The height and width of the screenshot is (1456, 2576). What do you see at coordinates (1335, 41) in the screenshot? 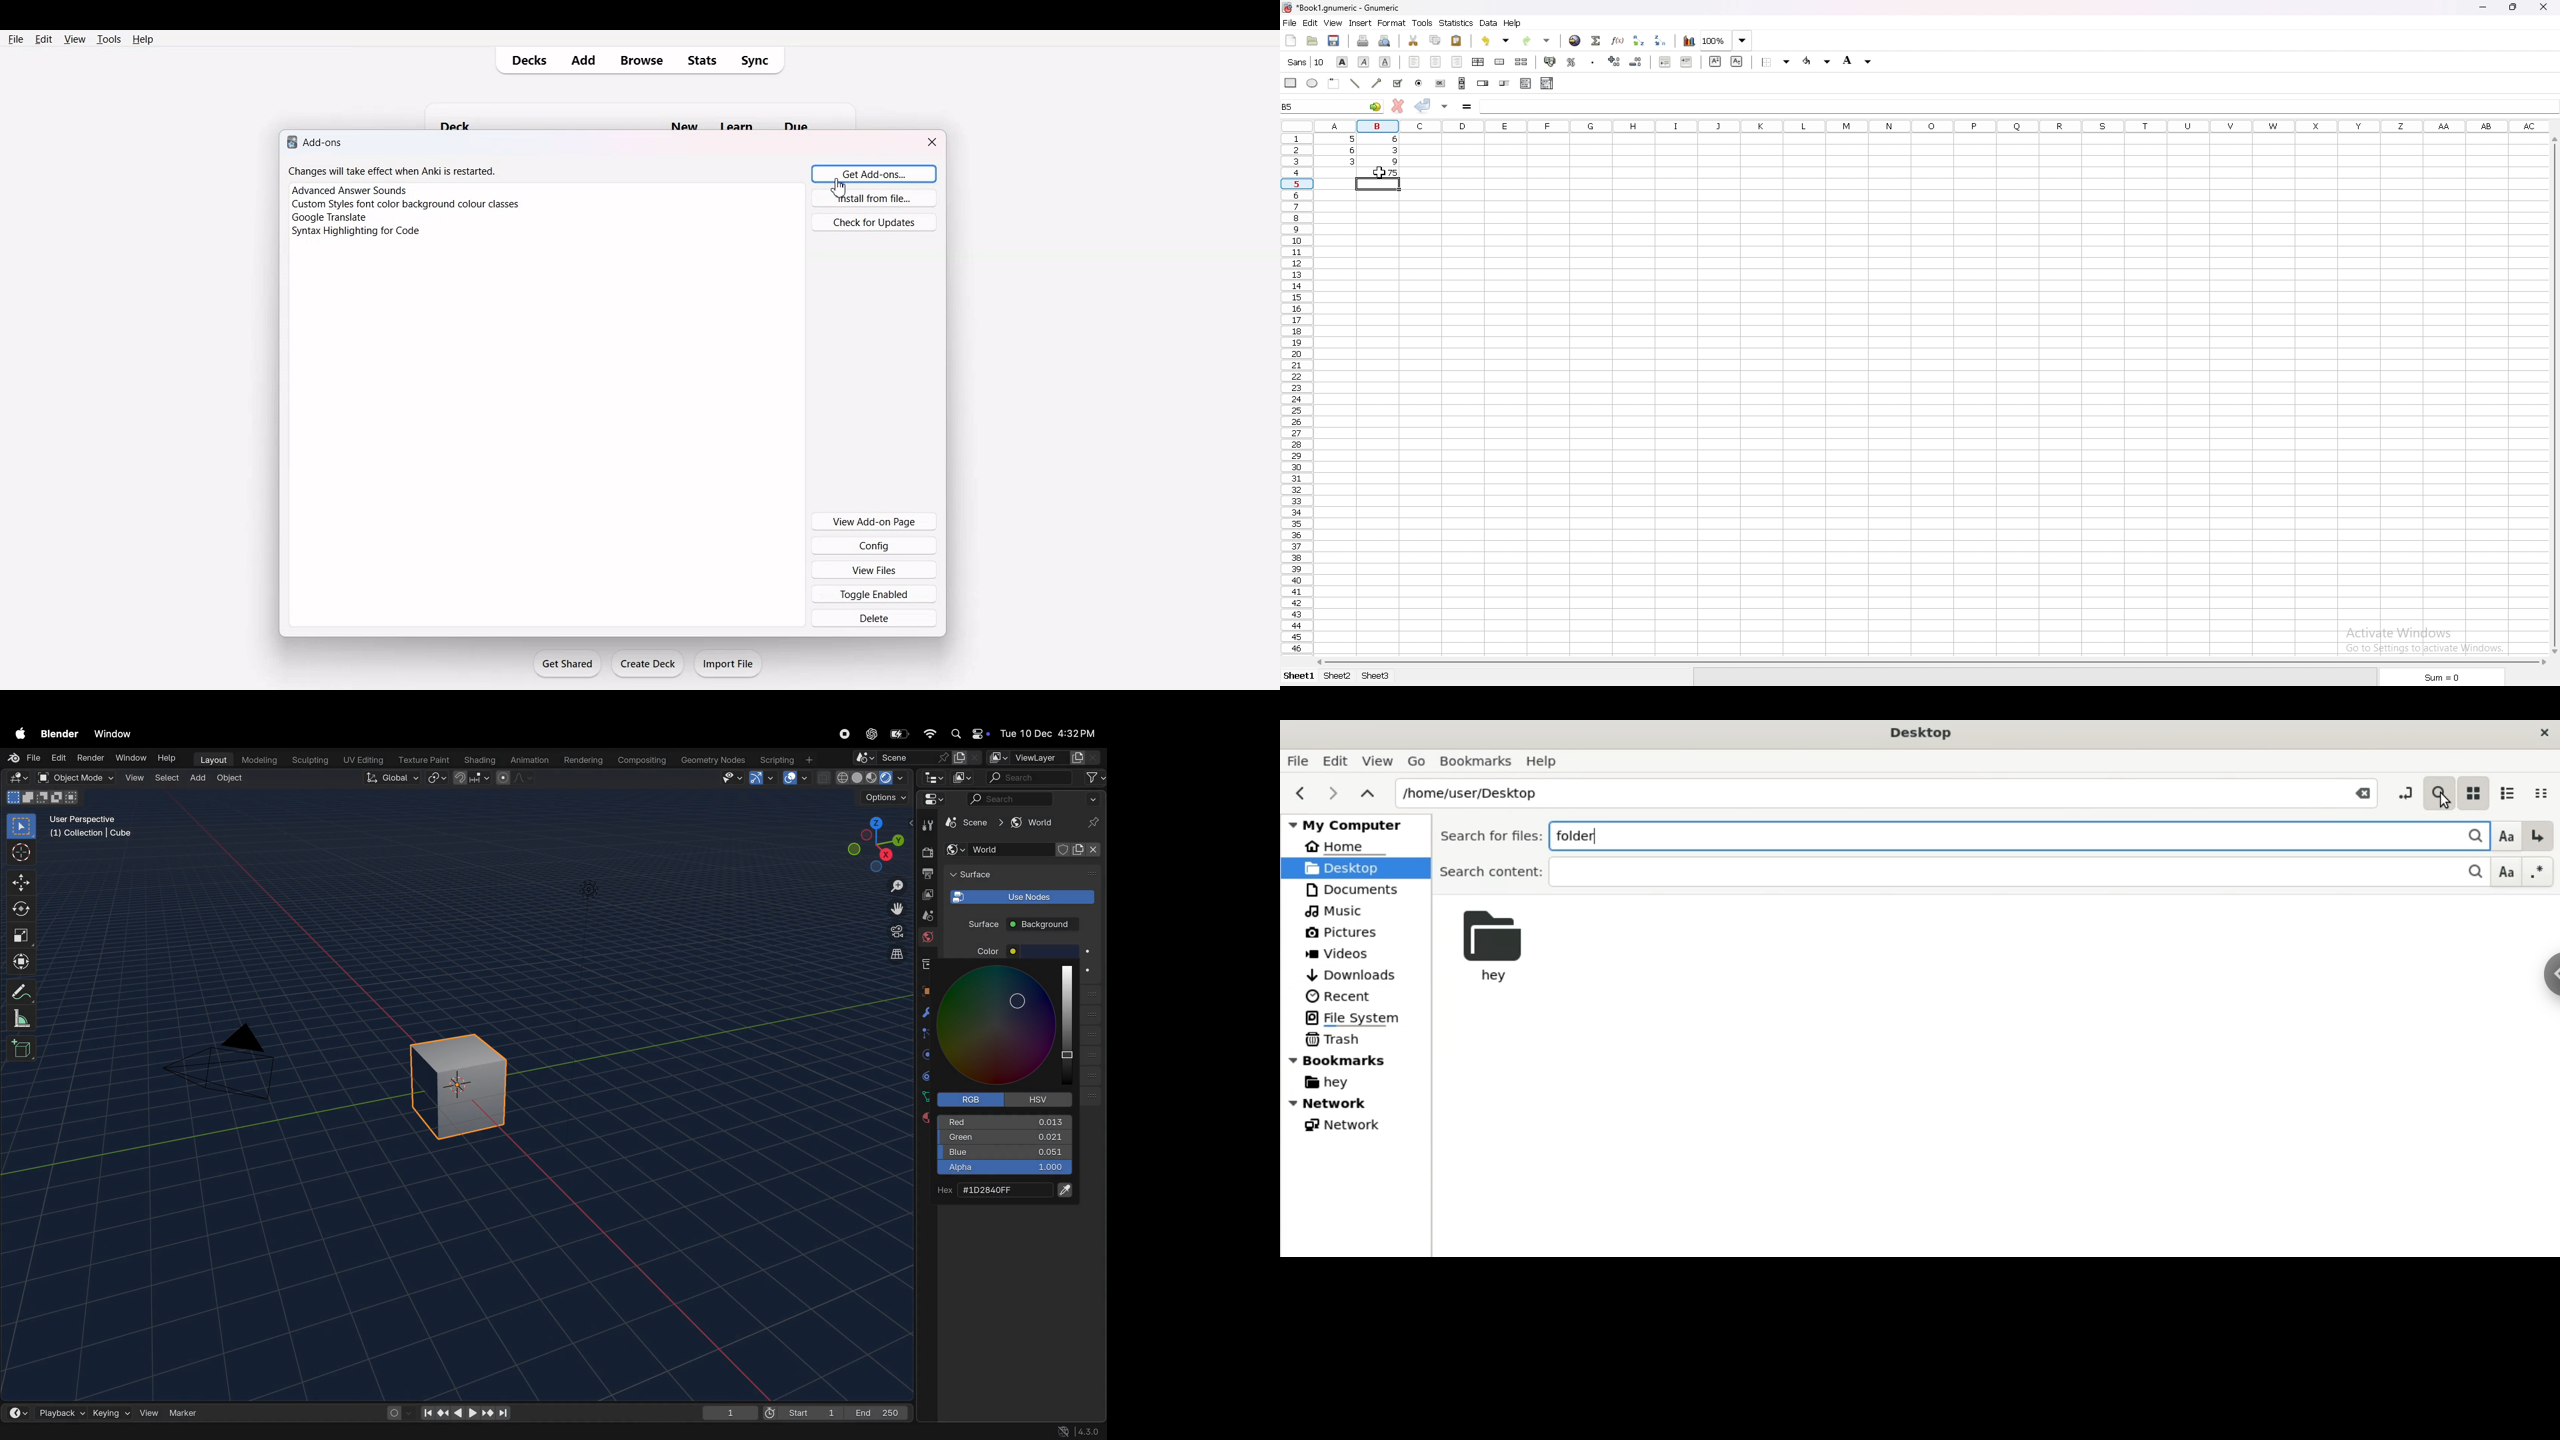
I see `save` at bounding box center [1335, 41].